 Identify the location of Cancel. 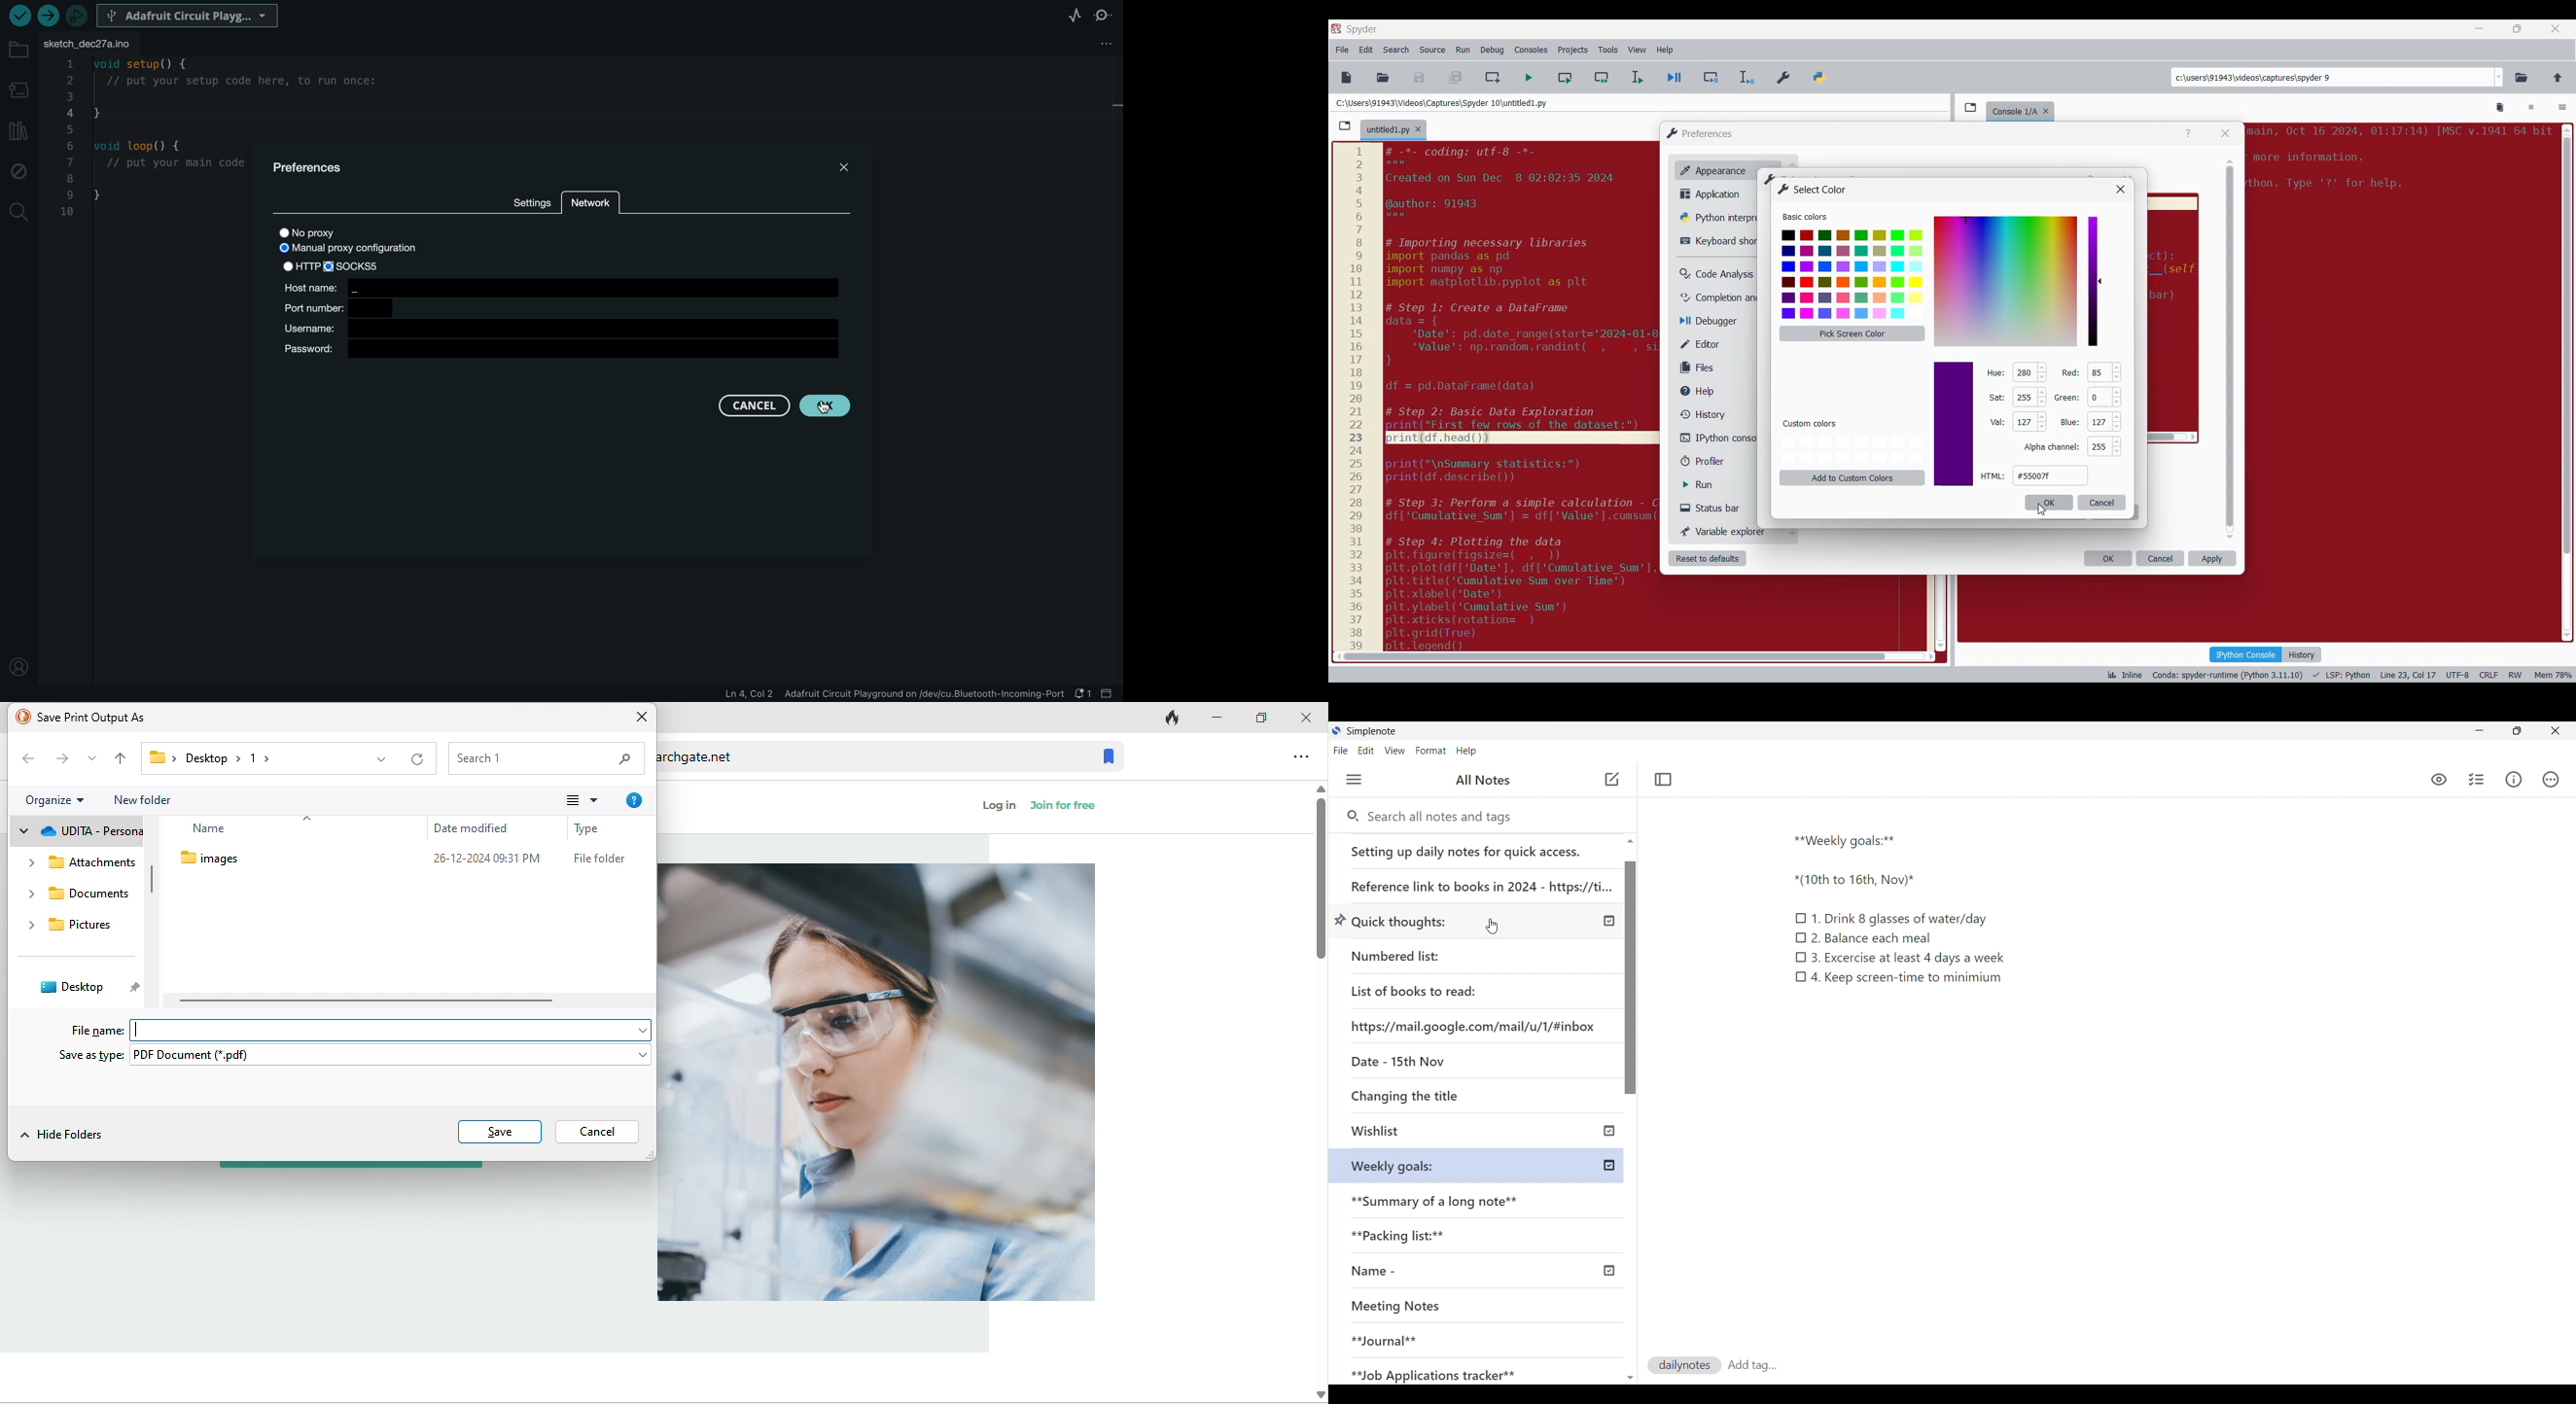
(2161, 558).